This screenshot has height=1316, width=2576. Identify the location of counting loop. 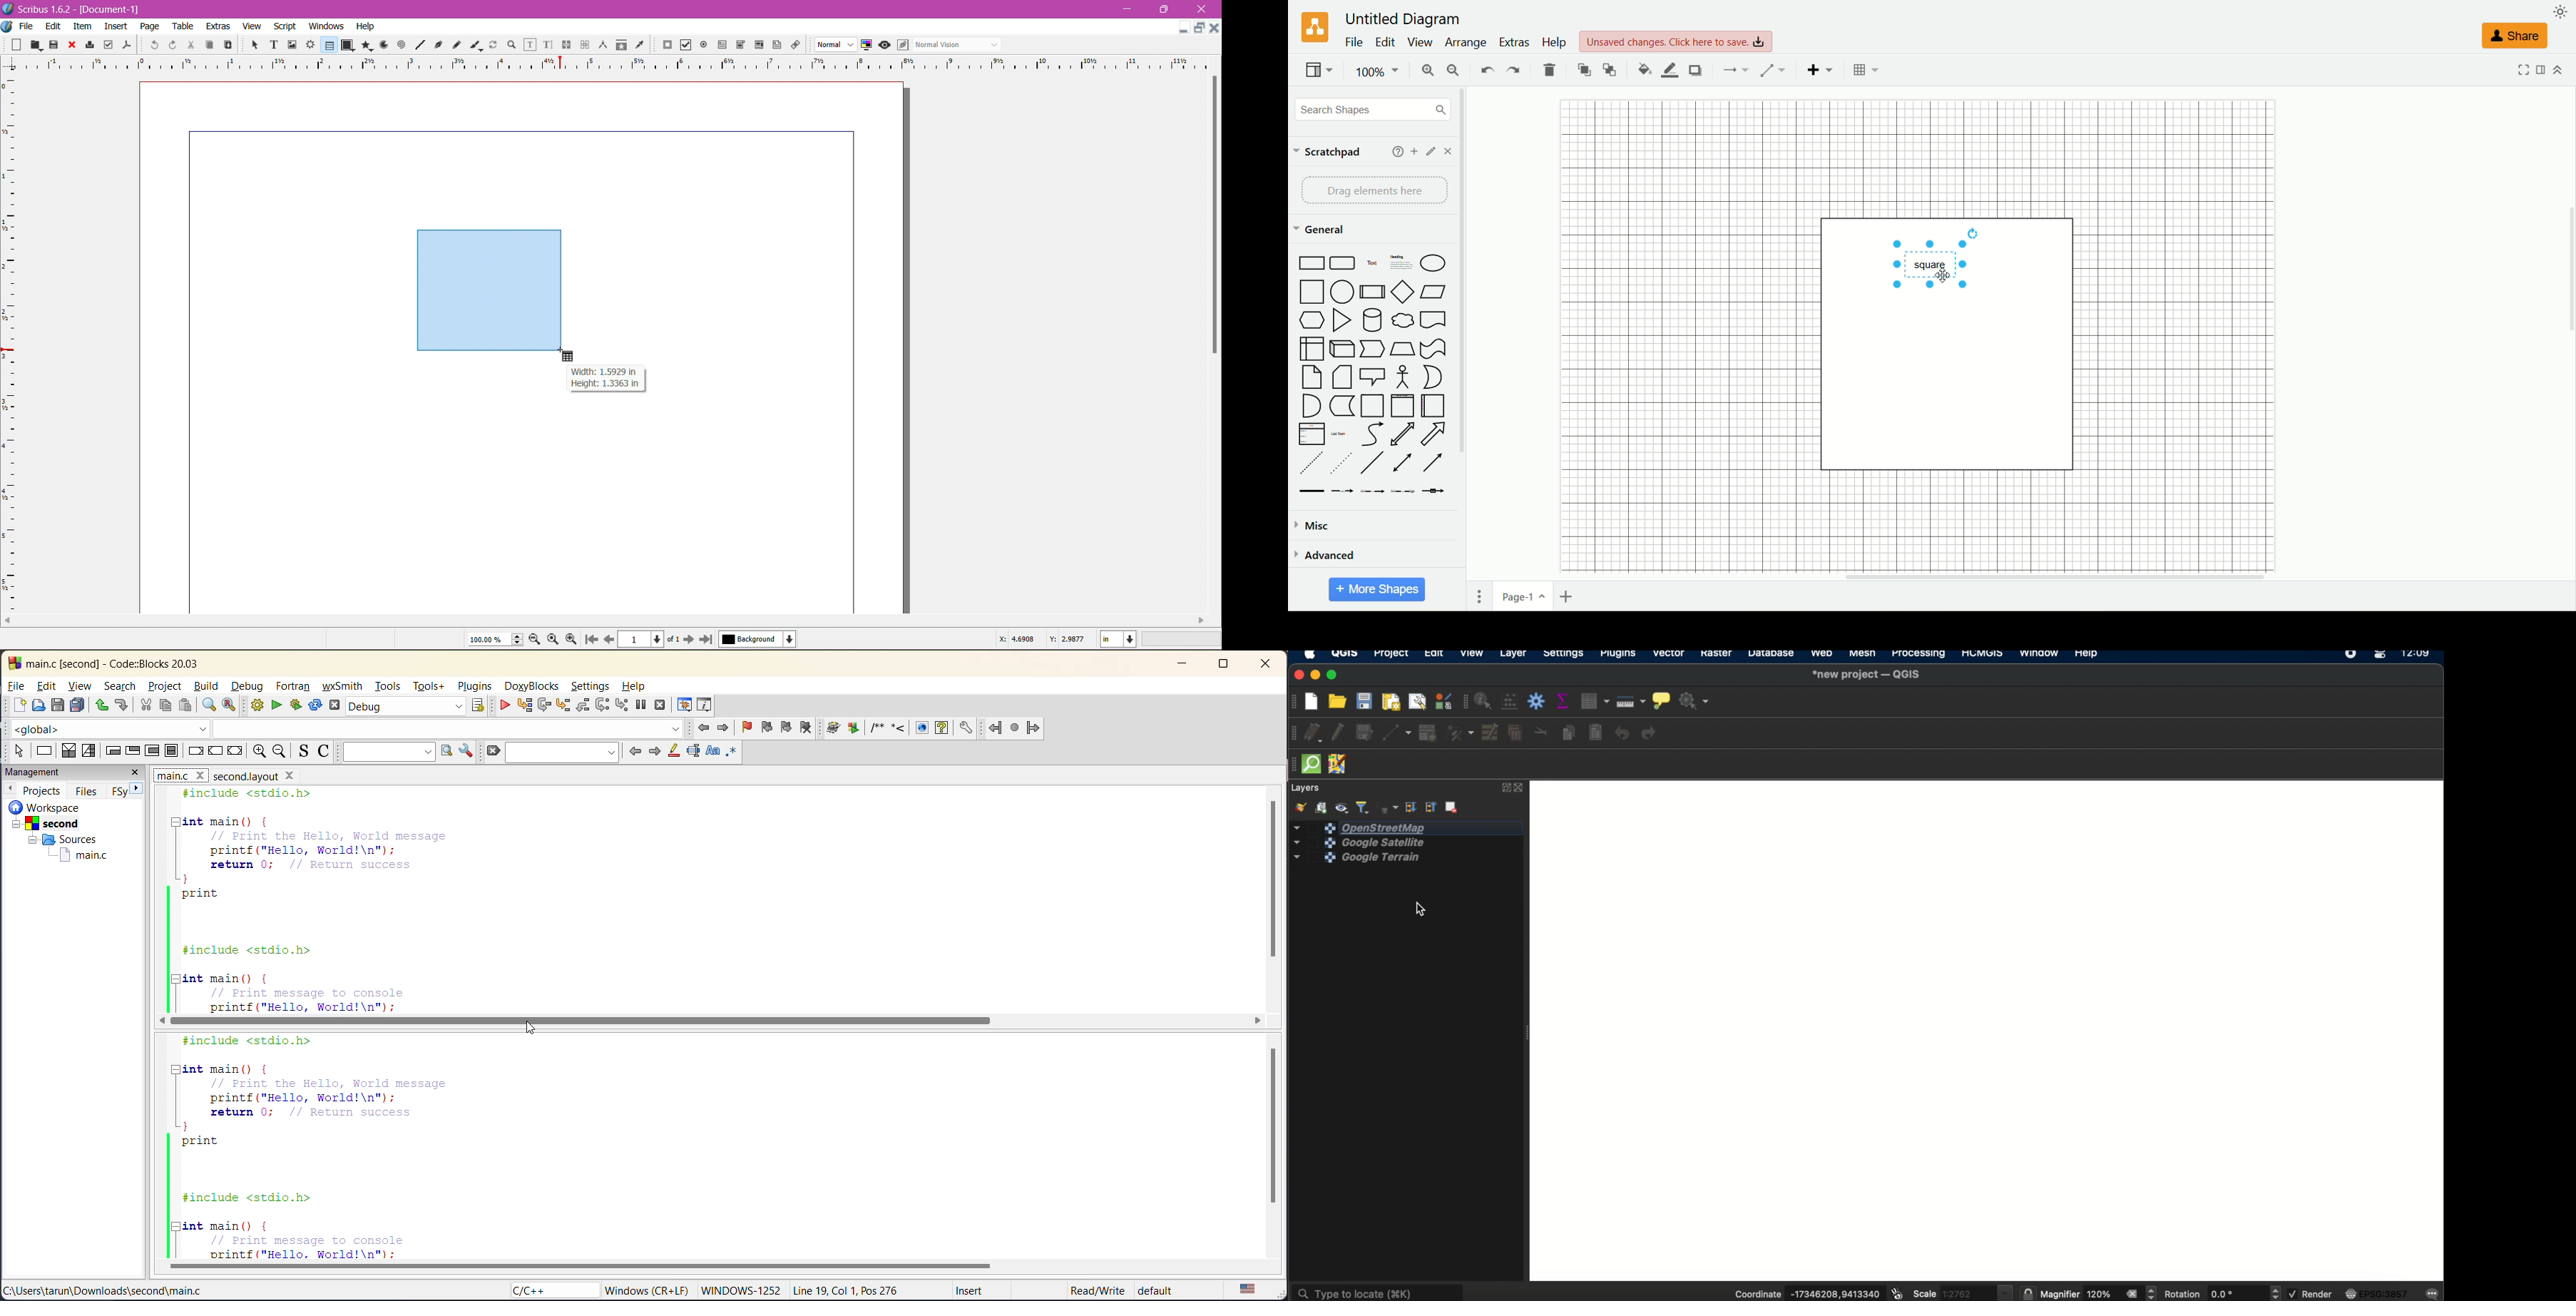
(153, 751).